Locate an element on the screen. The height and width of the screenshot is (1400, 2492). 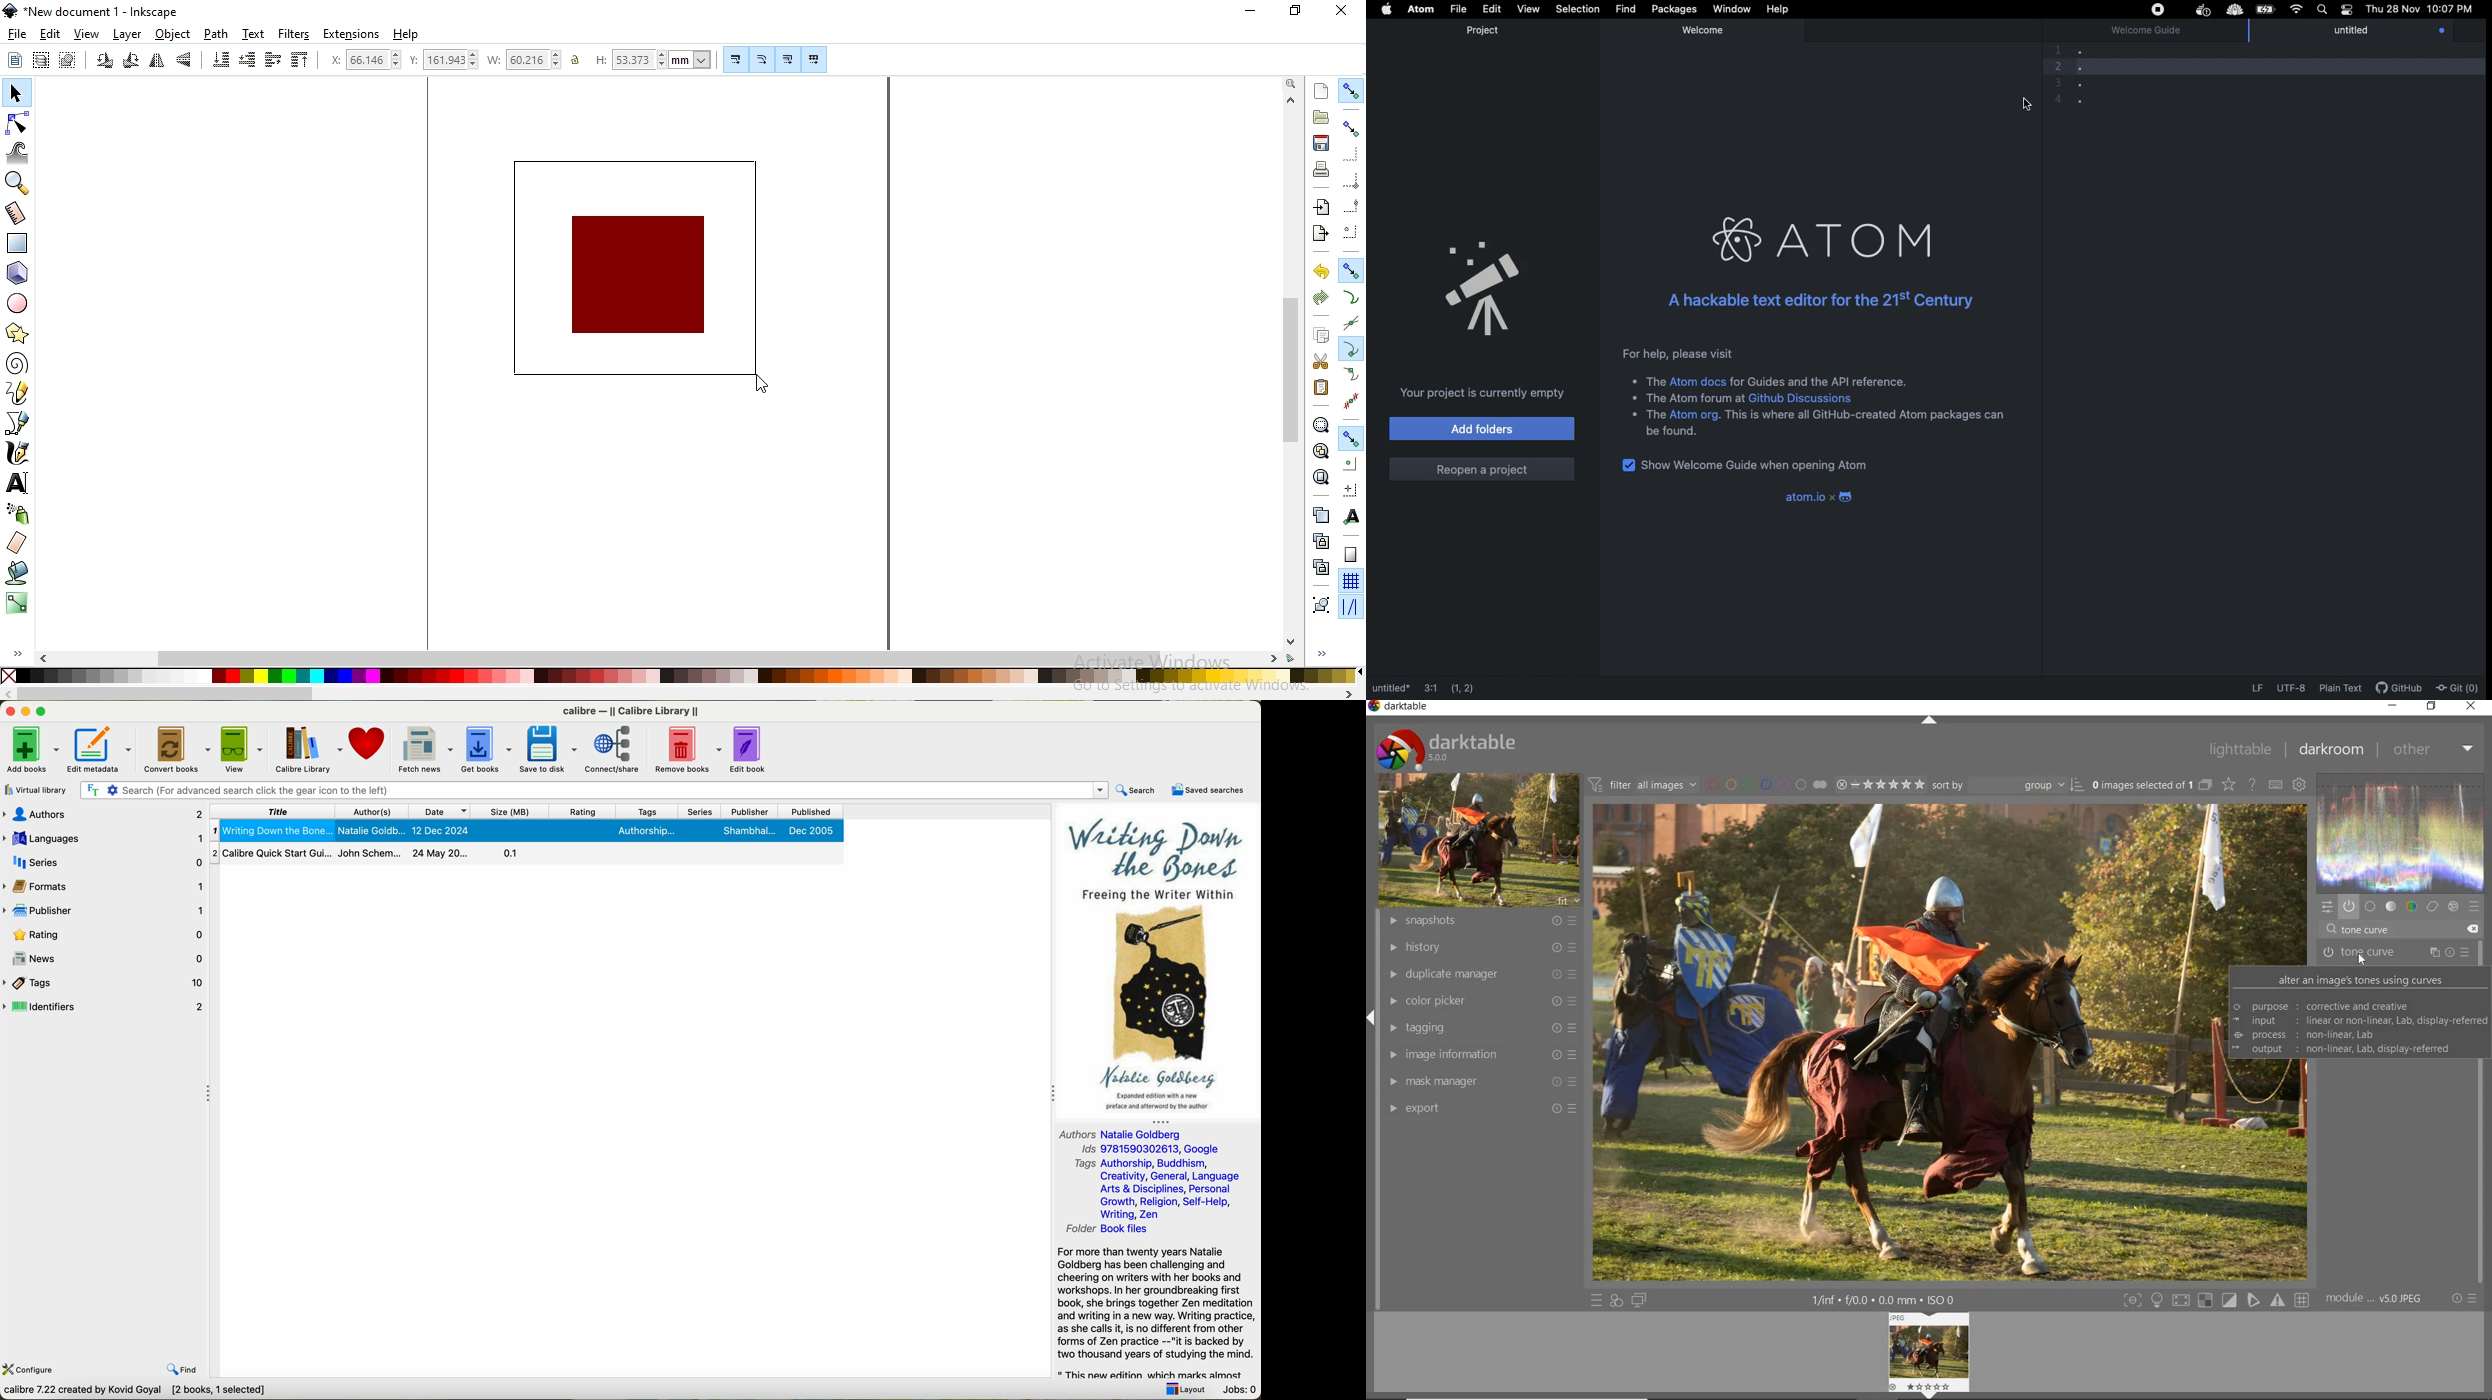
Github Discussion is located at coordinates (1805, 399).